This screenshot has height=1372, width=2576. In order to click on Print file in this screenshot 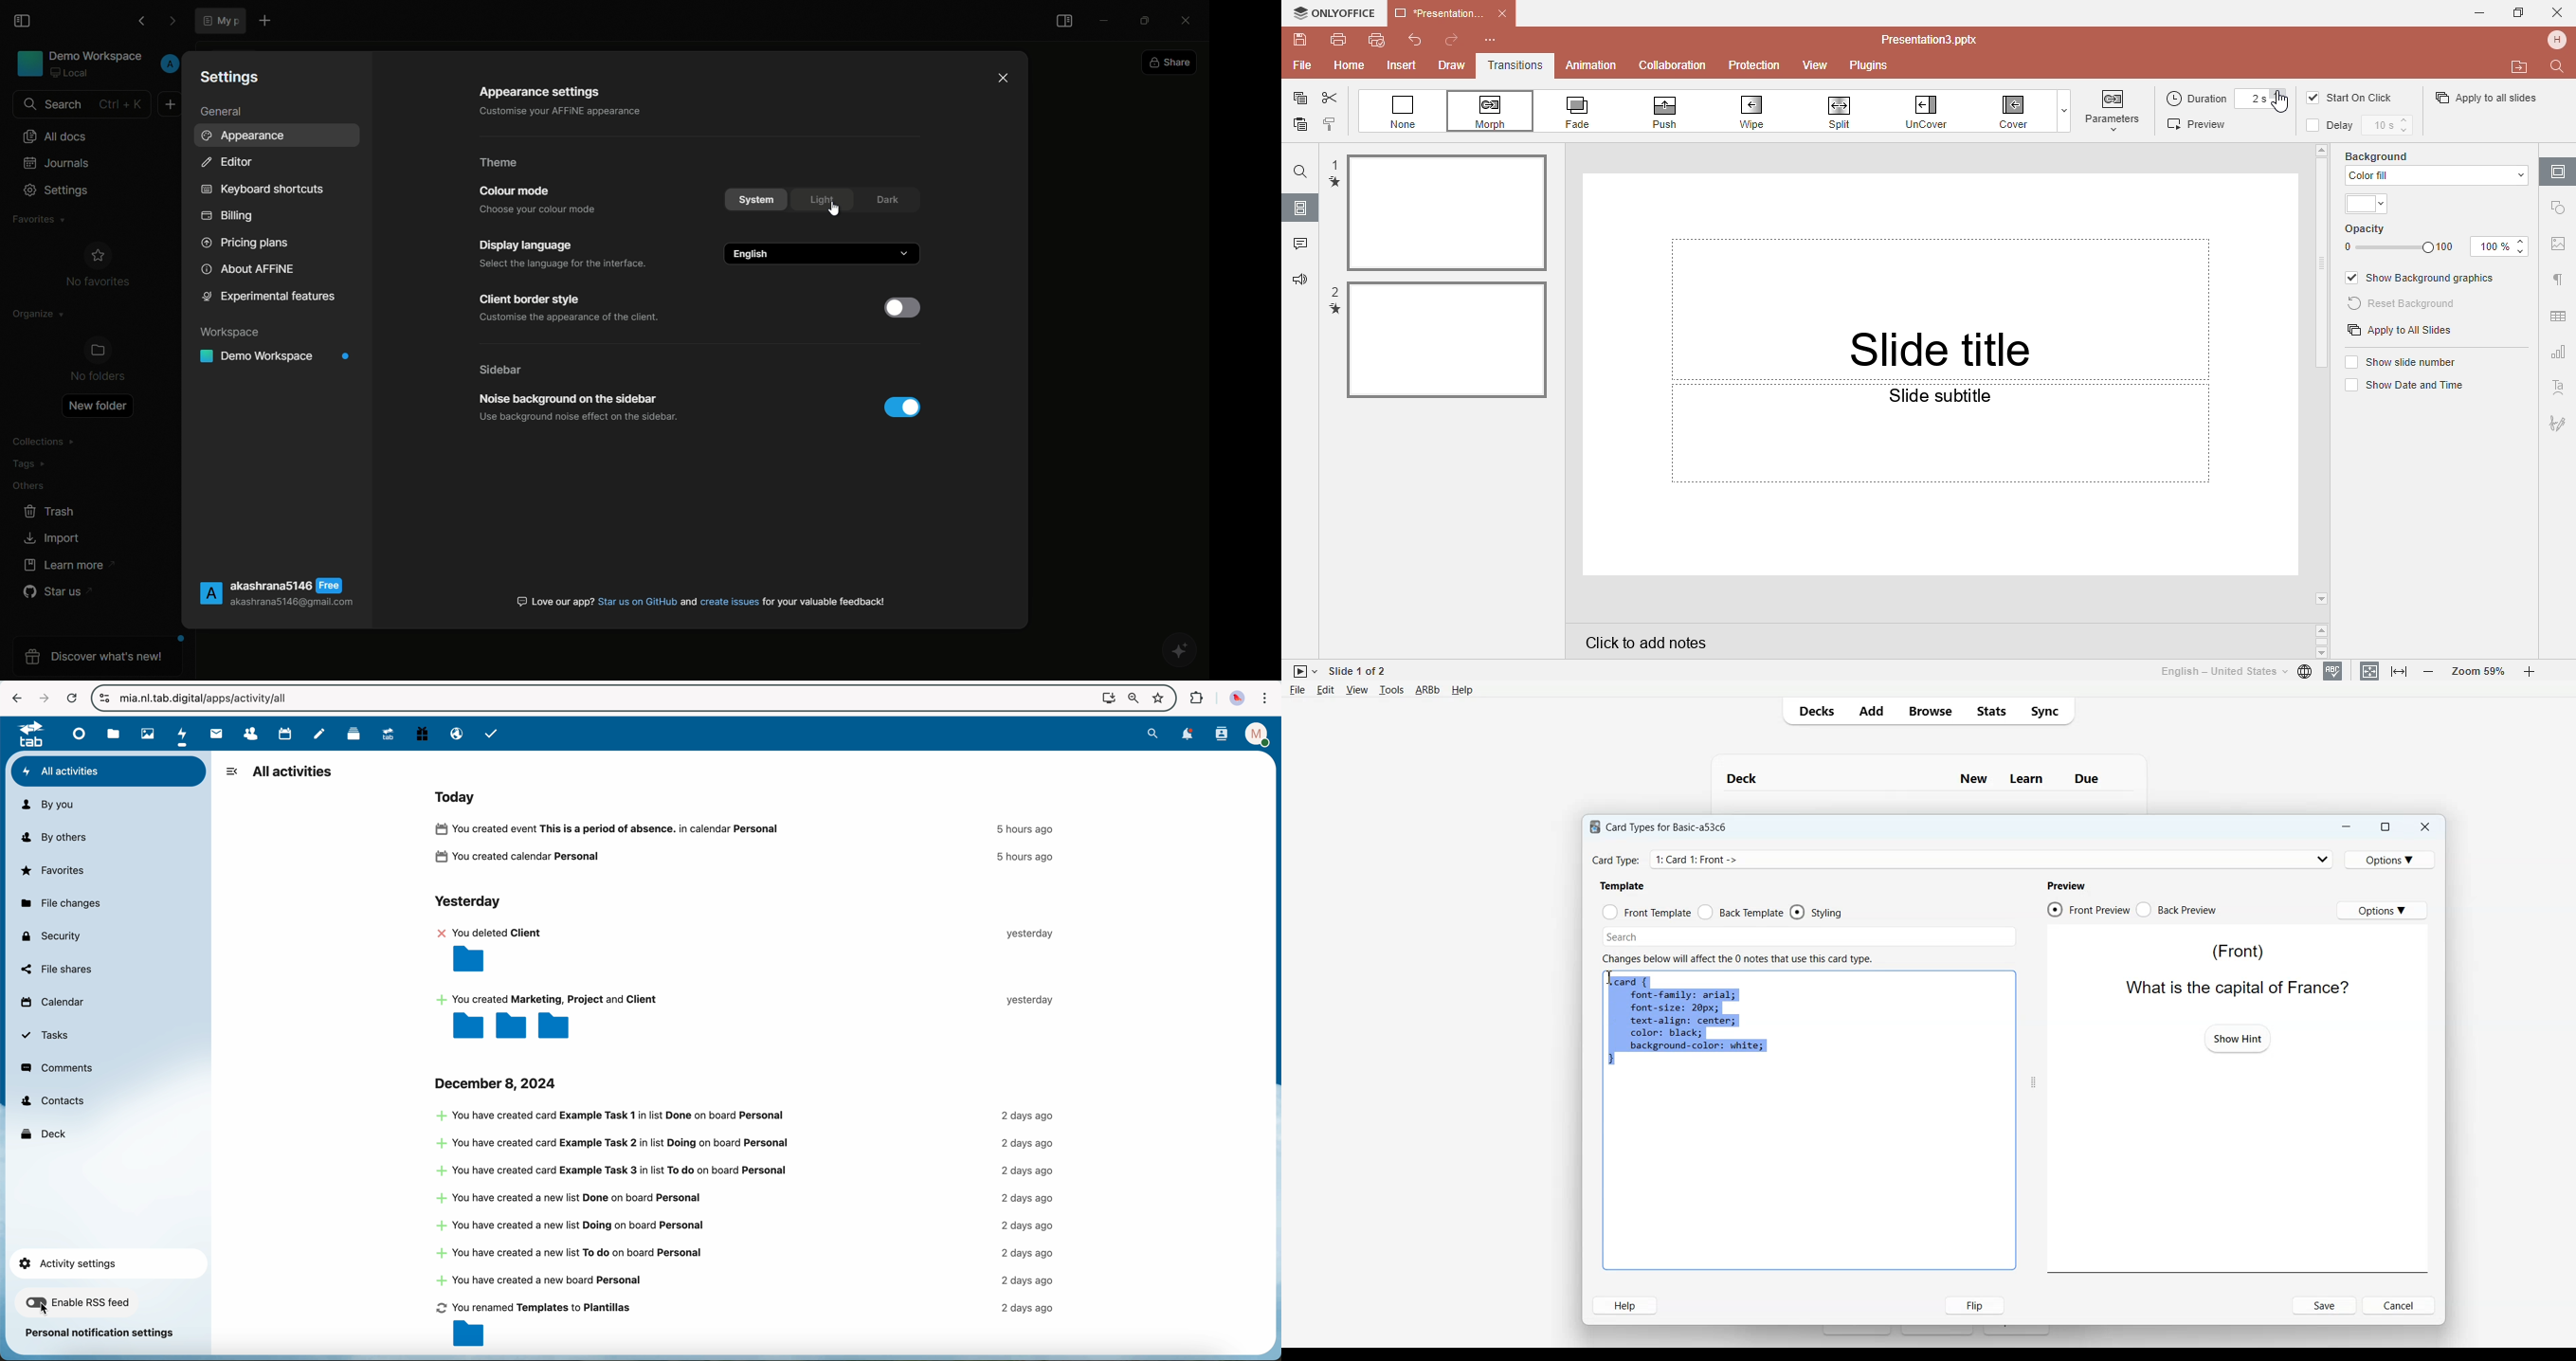, I will do `click(1338, 39)`.